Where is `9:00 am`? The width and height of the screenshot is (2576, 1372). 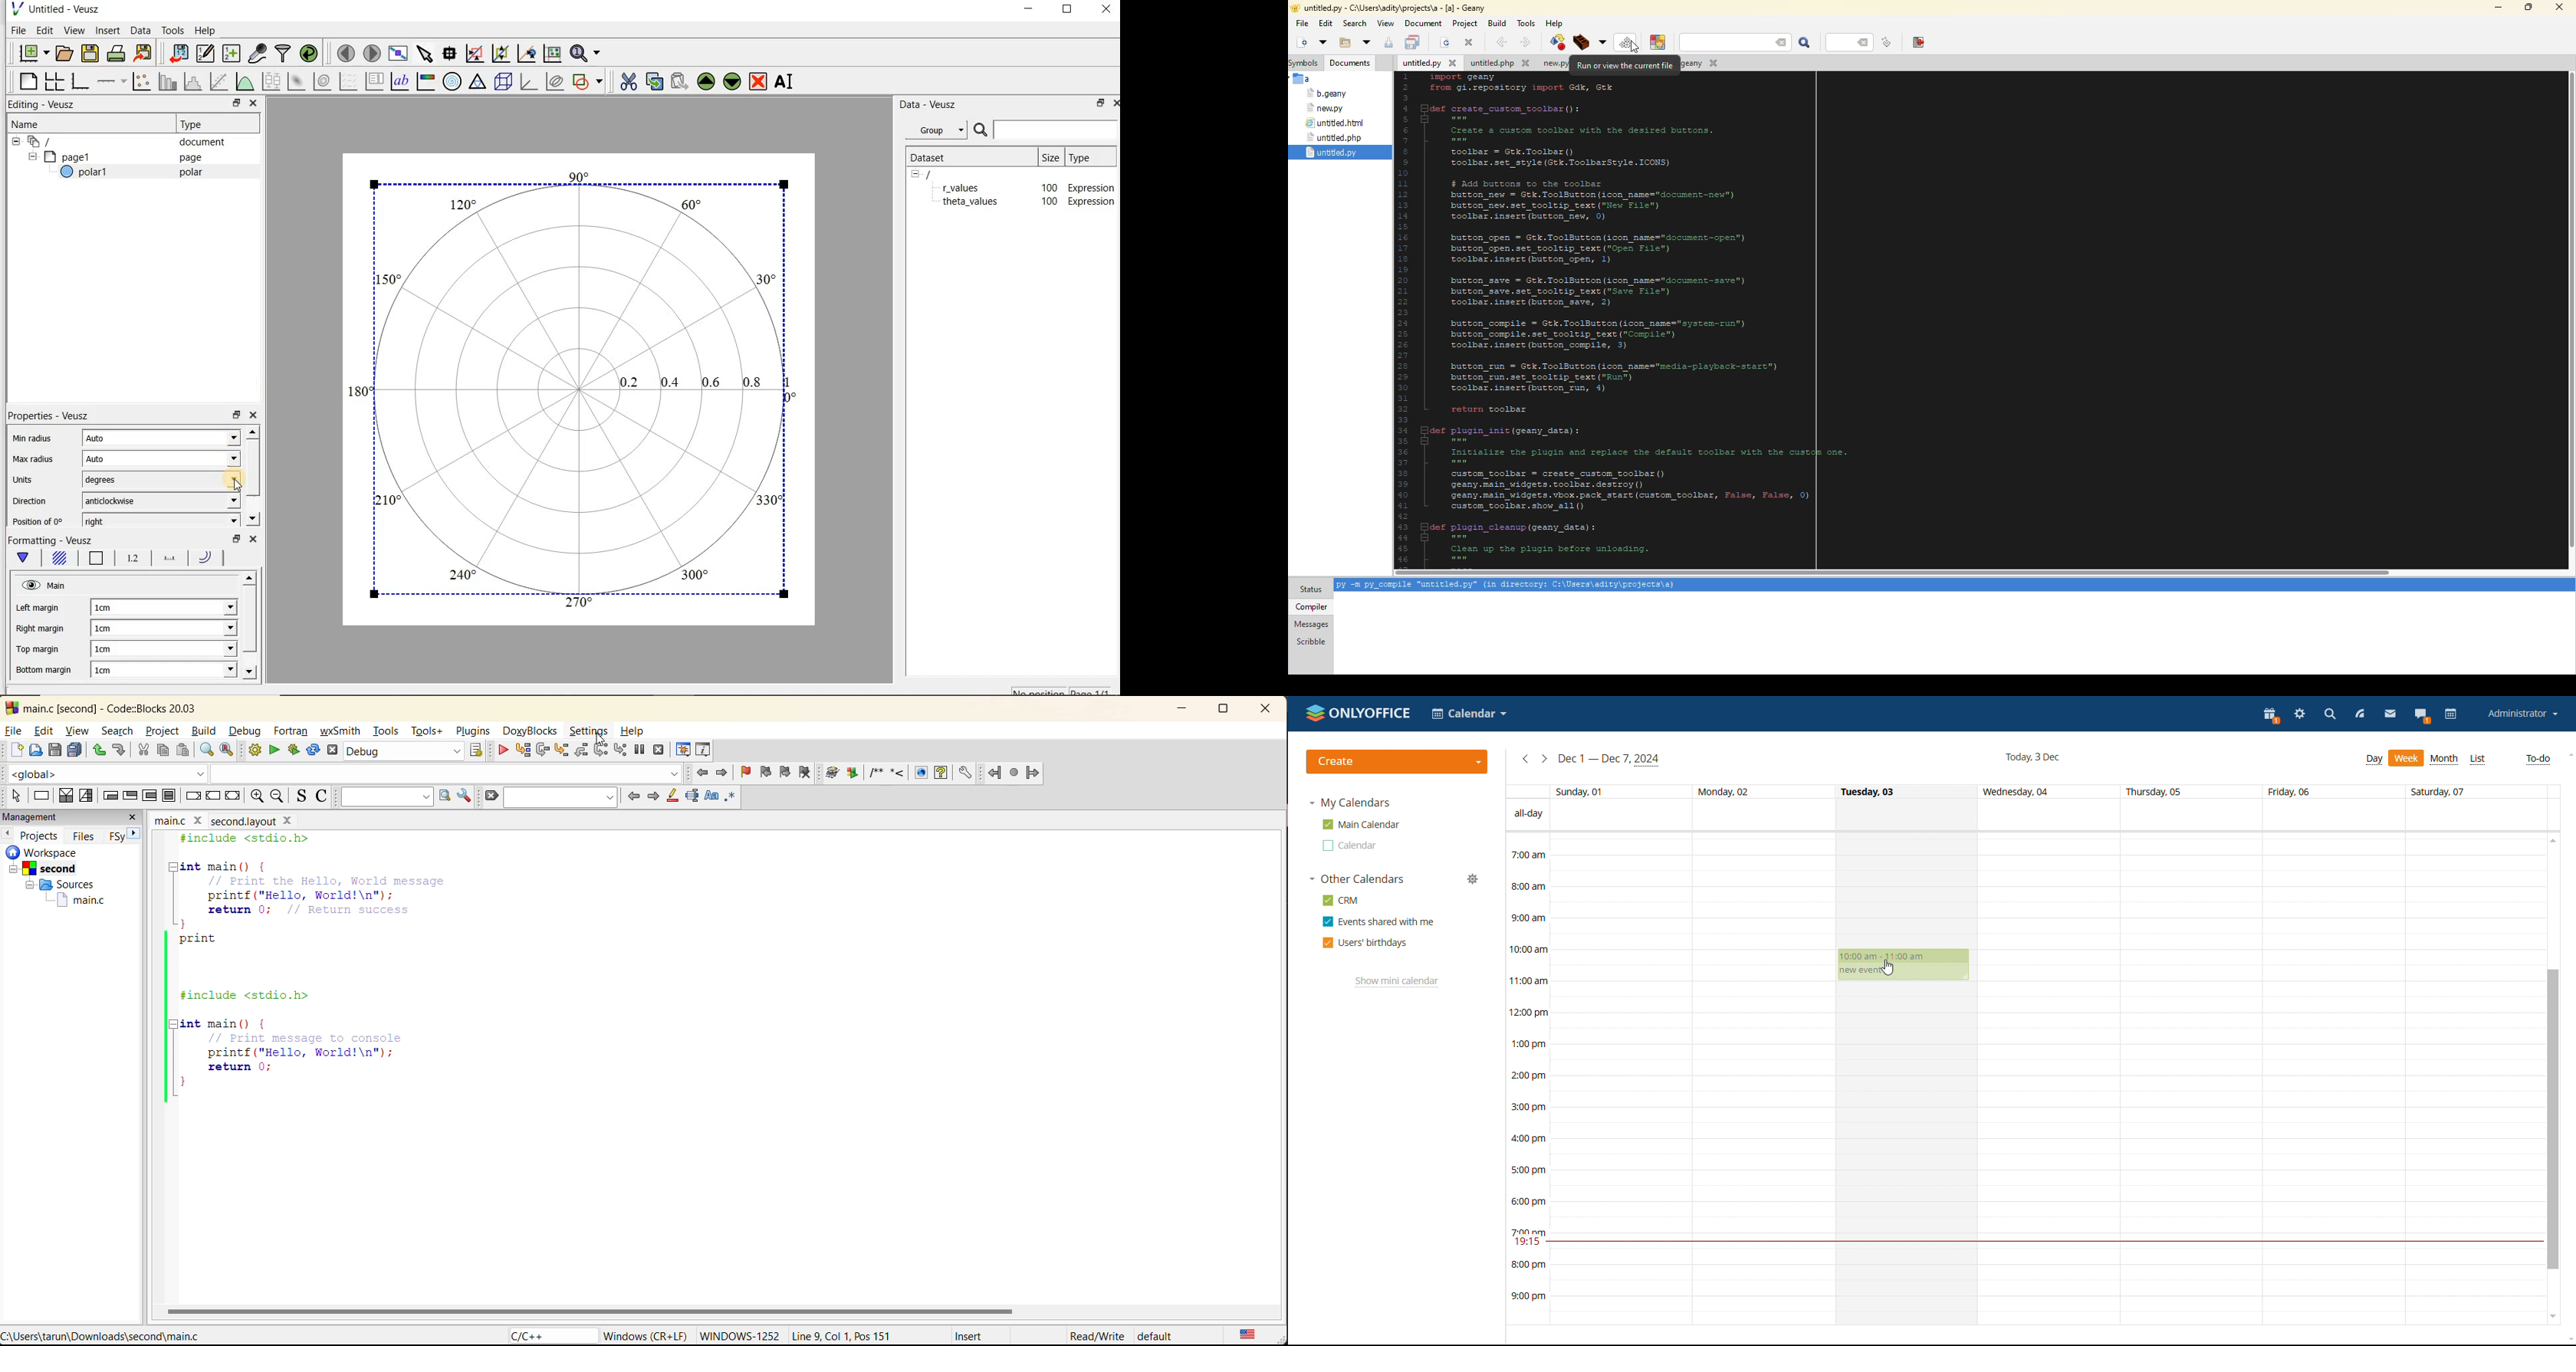
9:00 am is located at coordinates (1528, 917).